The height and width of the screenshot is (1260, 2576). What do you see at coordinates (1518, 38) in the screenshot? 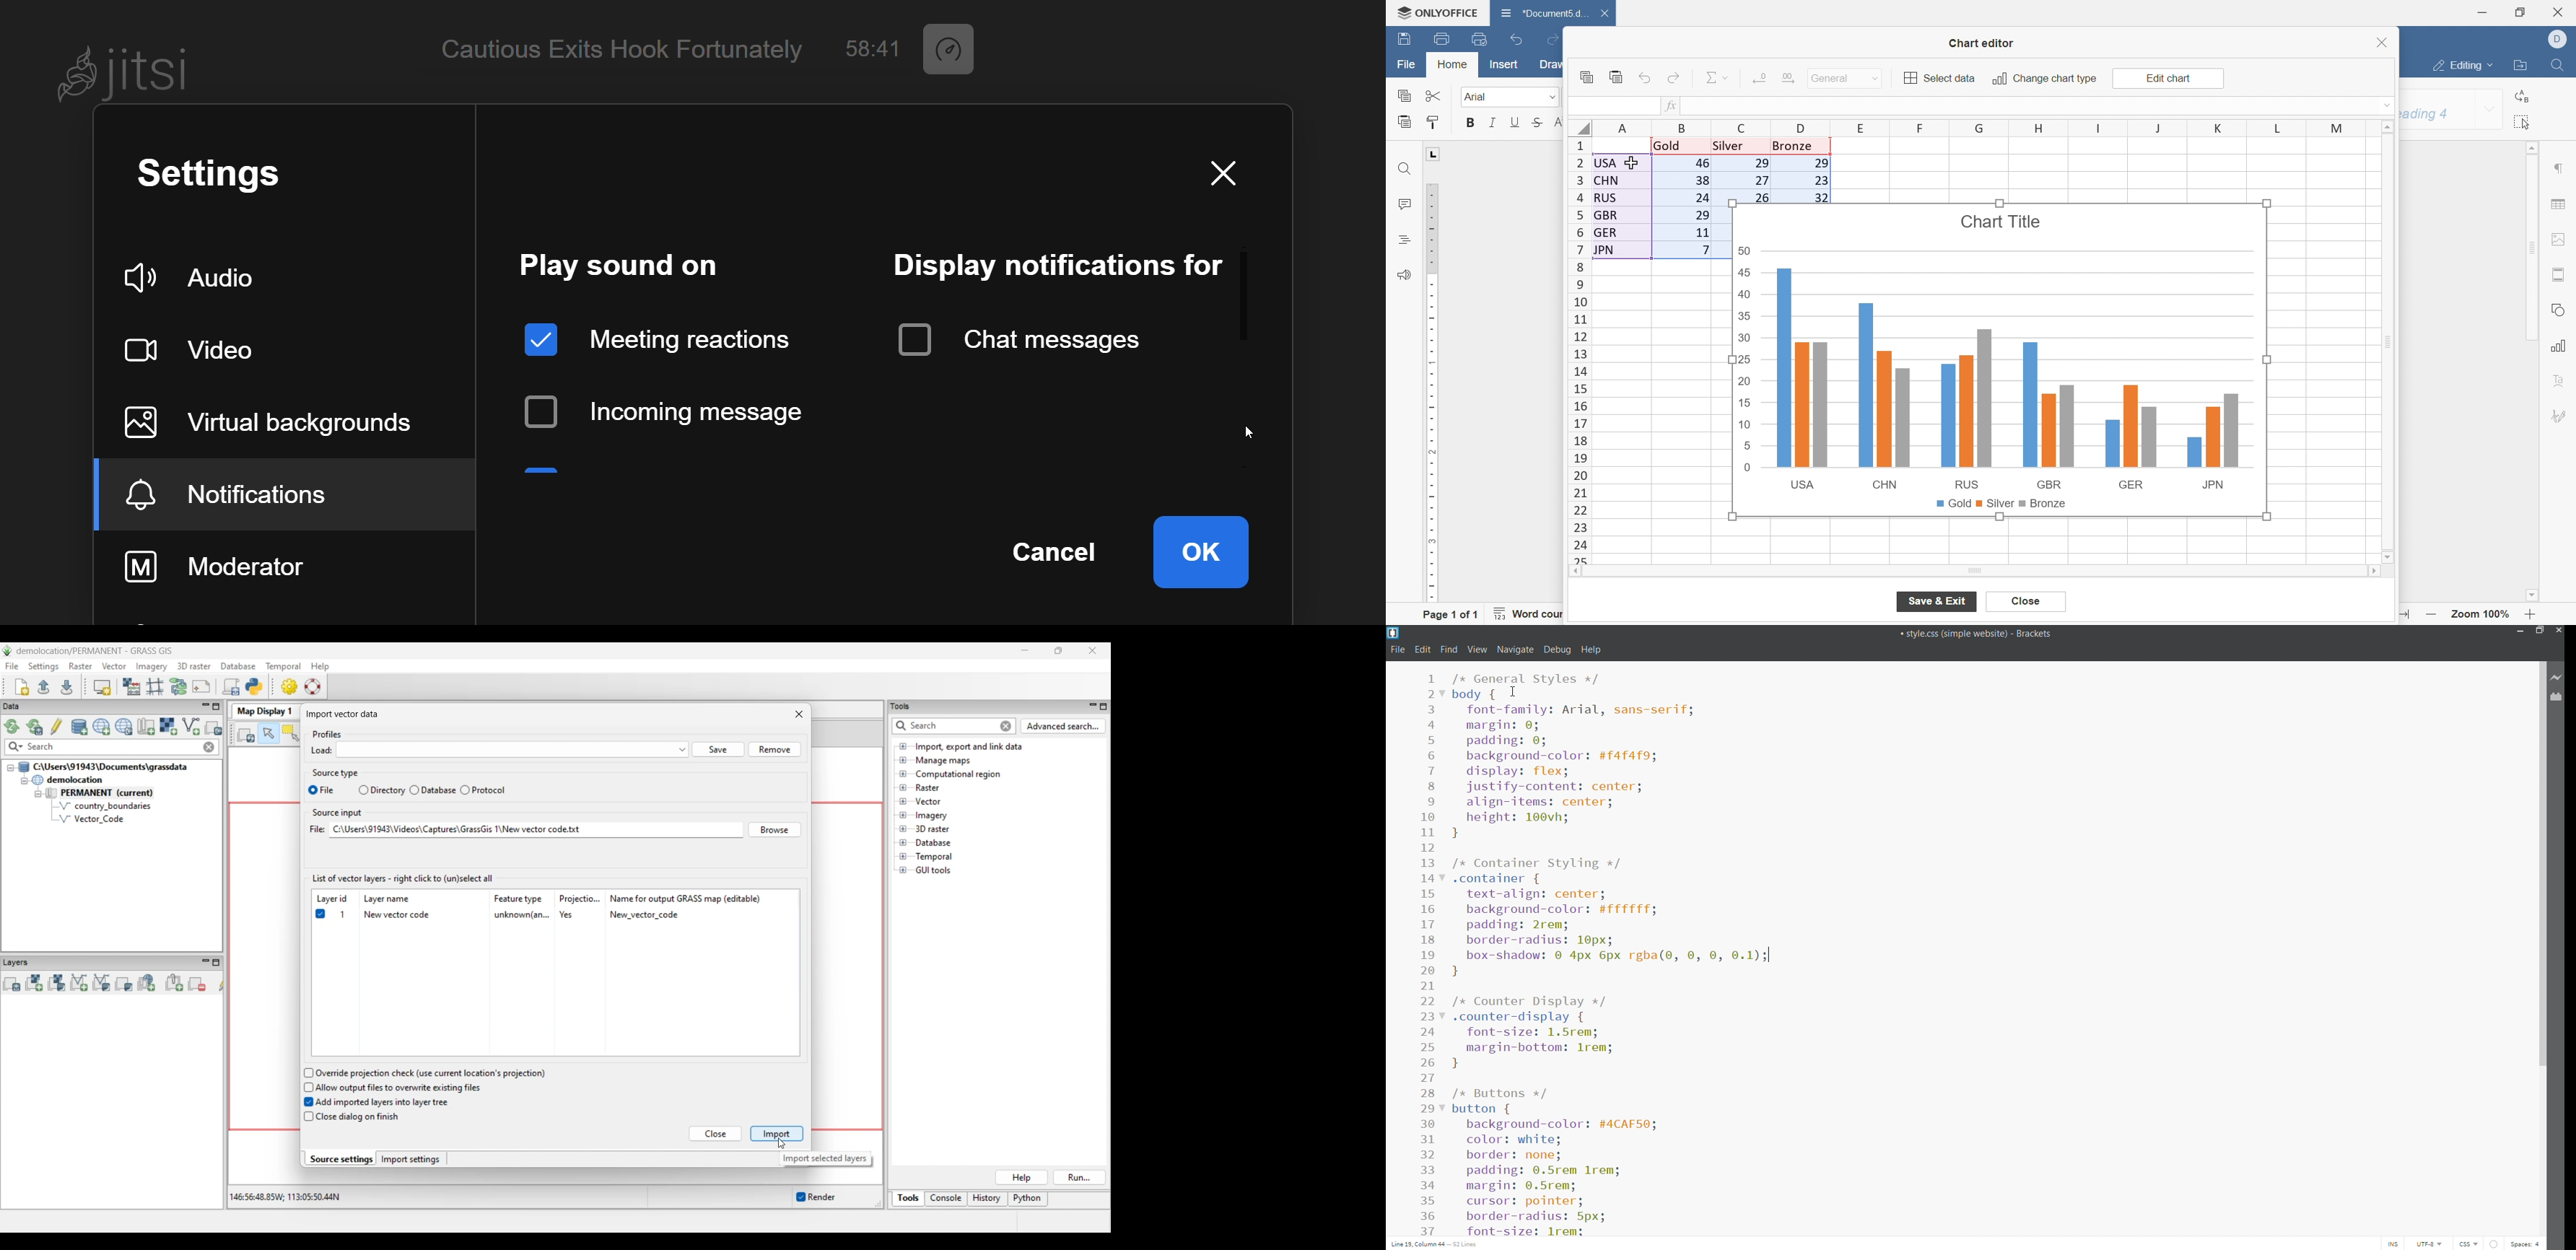
I see `undo` at bounding box center [1518, 38].